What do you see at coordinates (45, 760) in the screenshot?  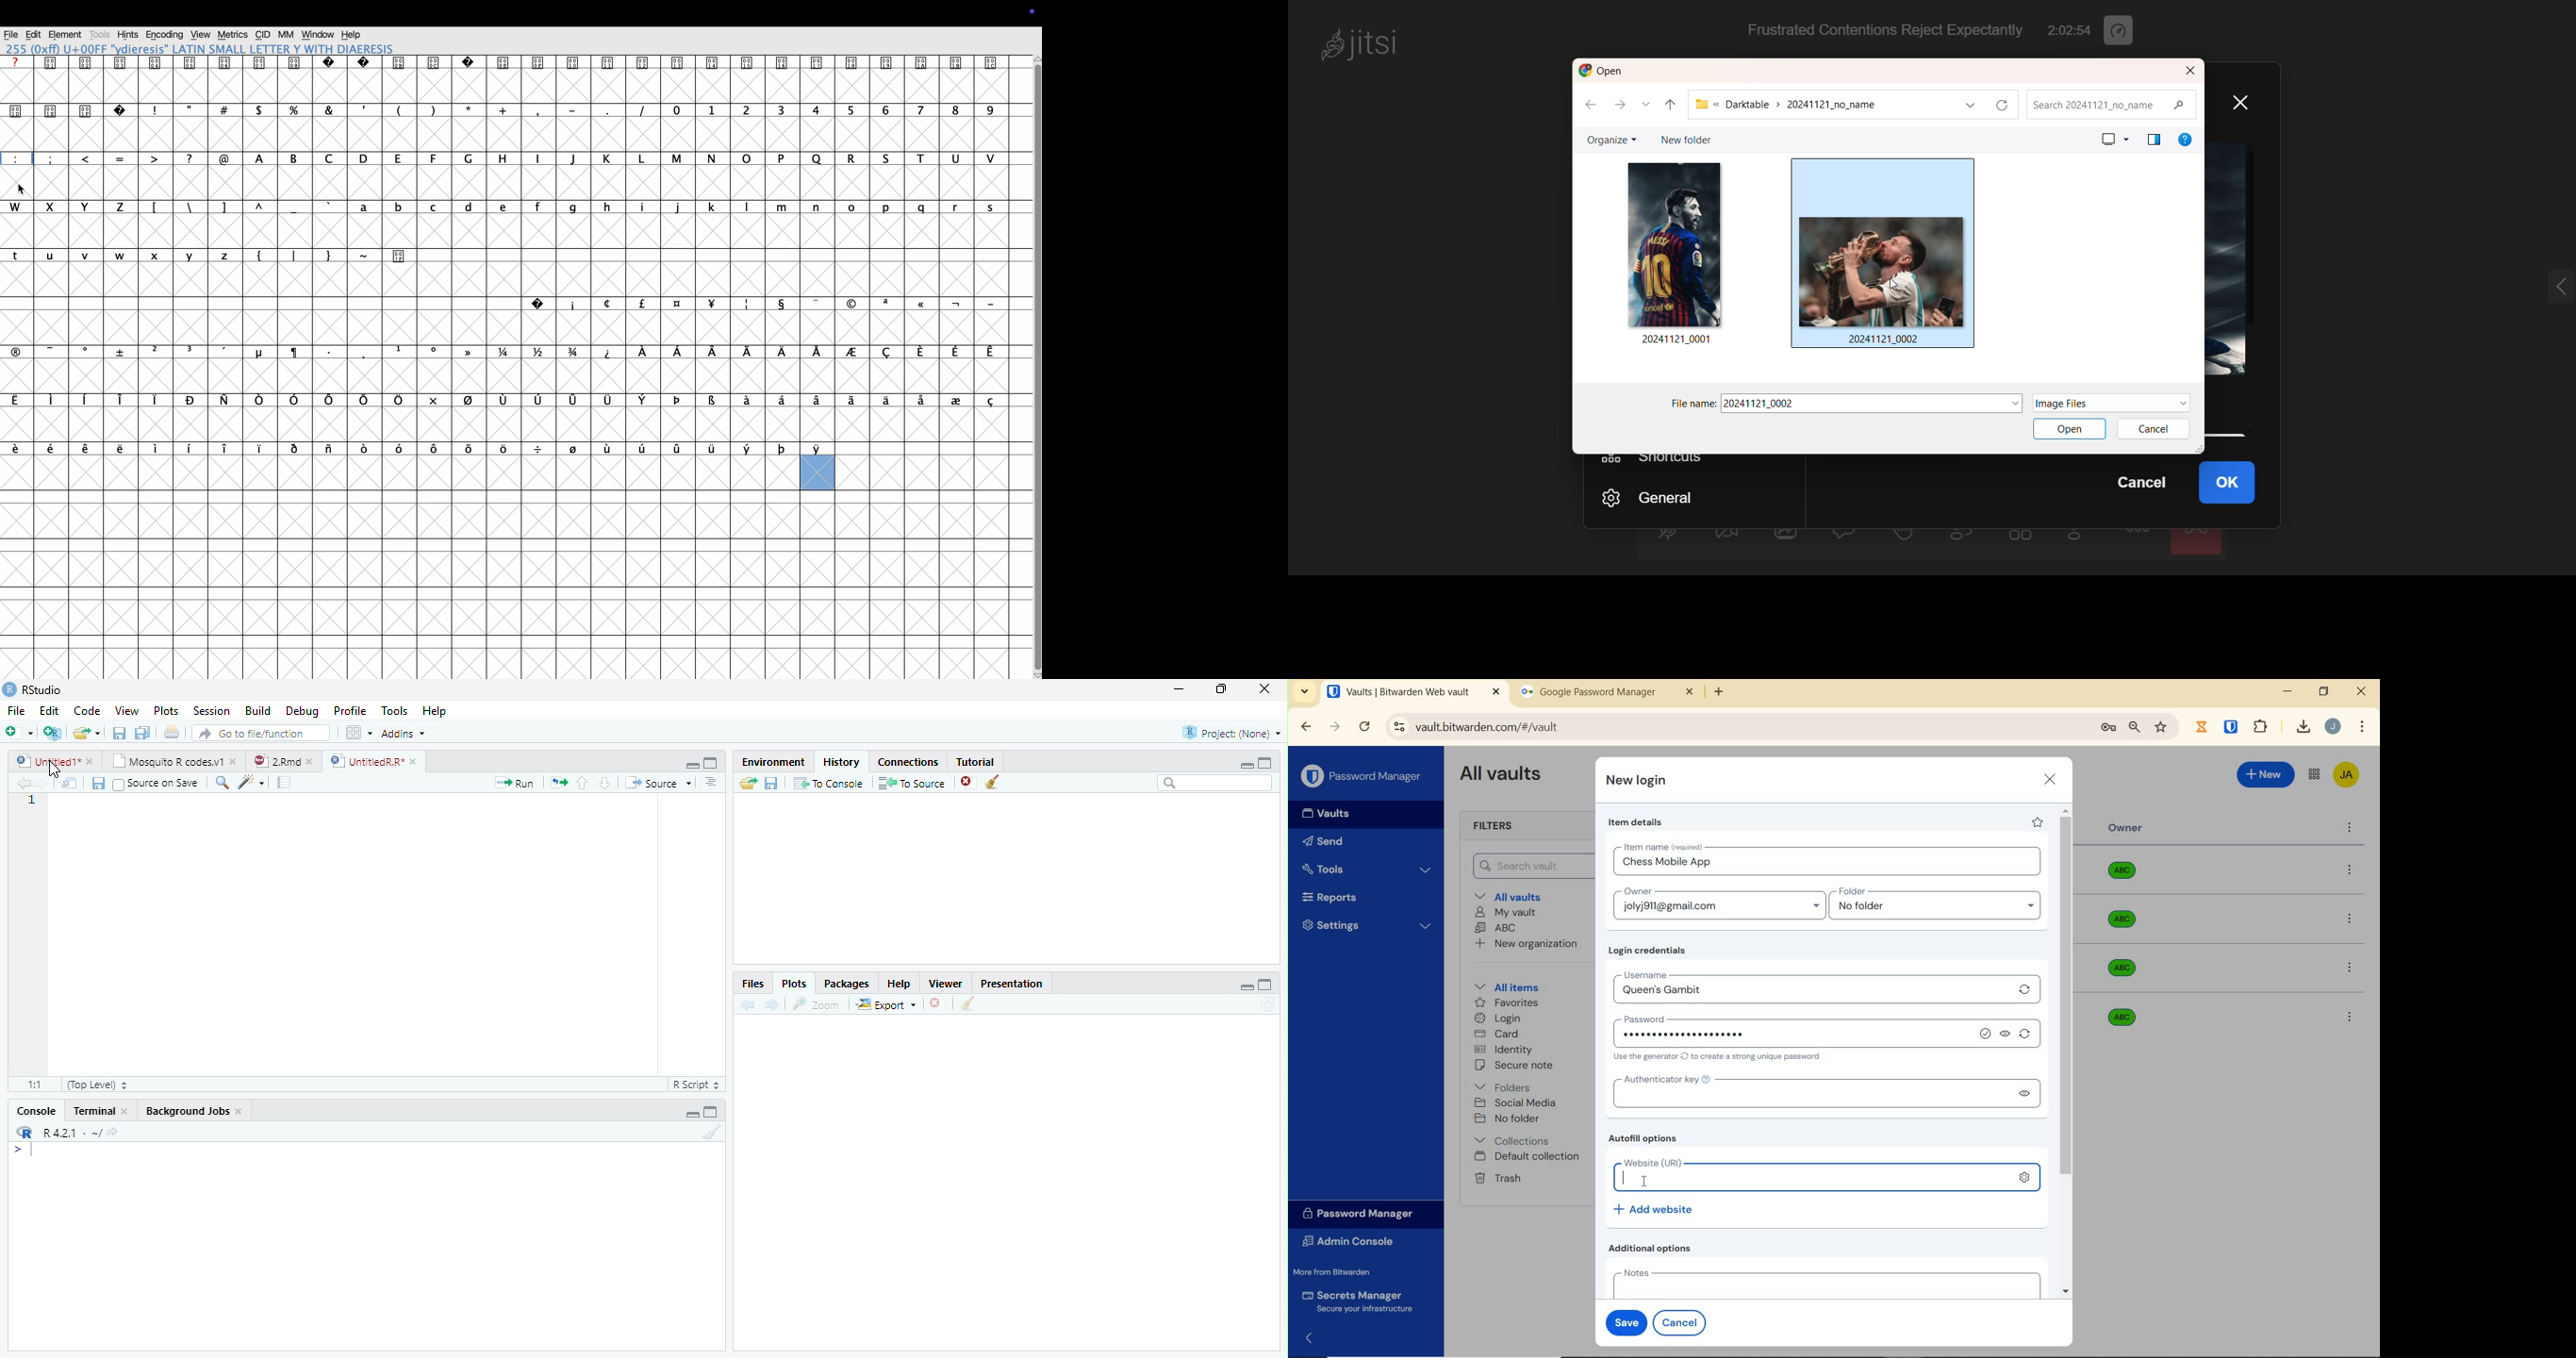 I see `Untitled1*` at bounding box center [45, 760].